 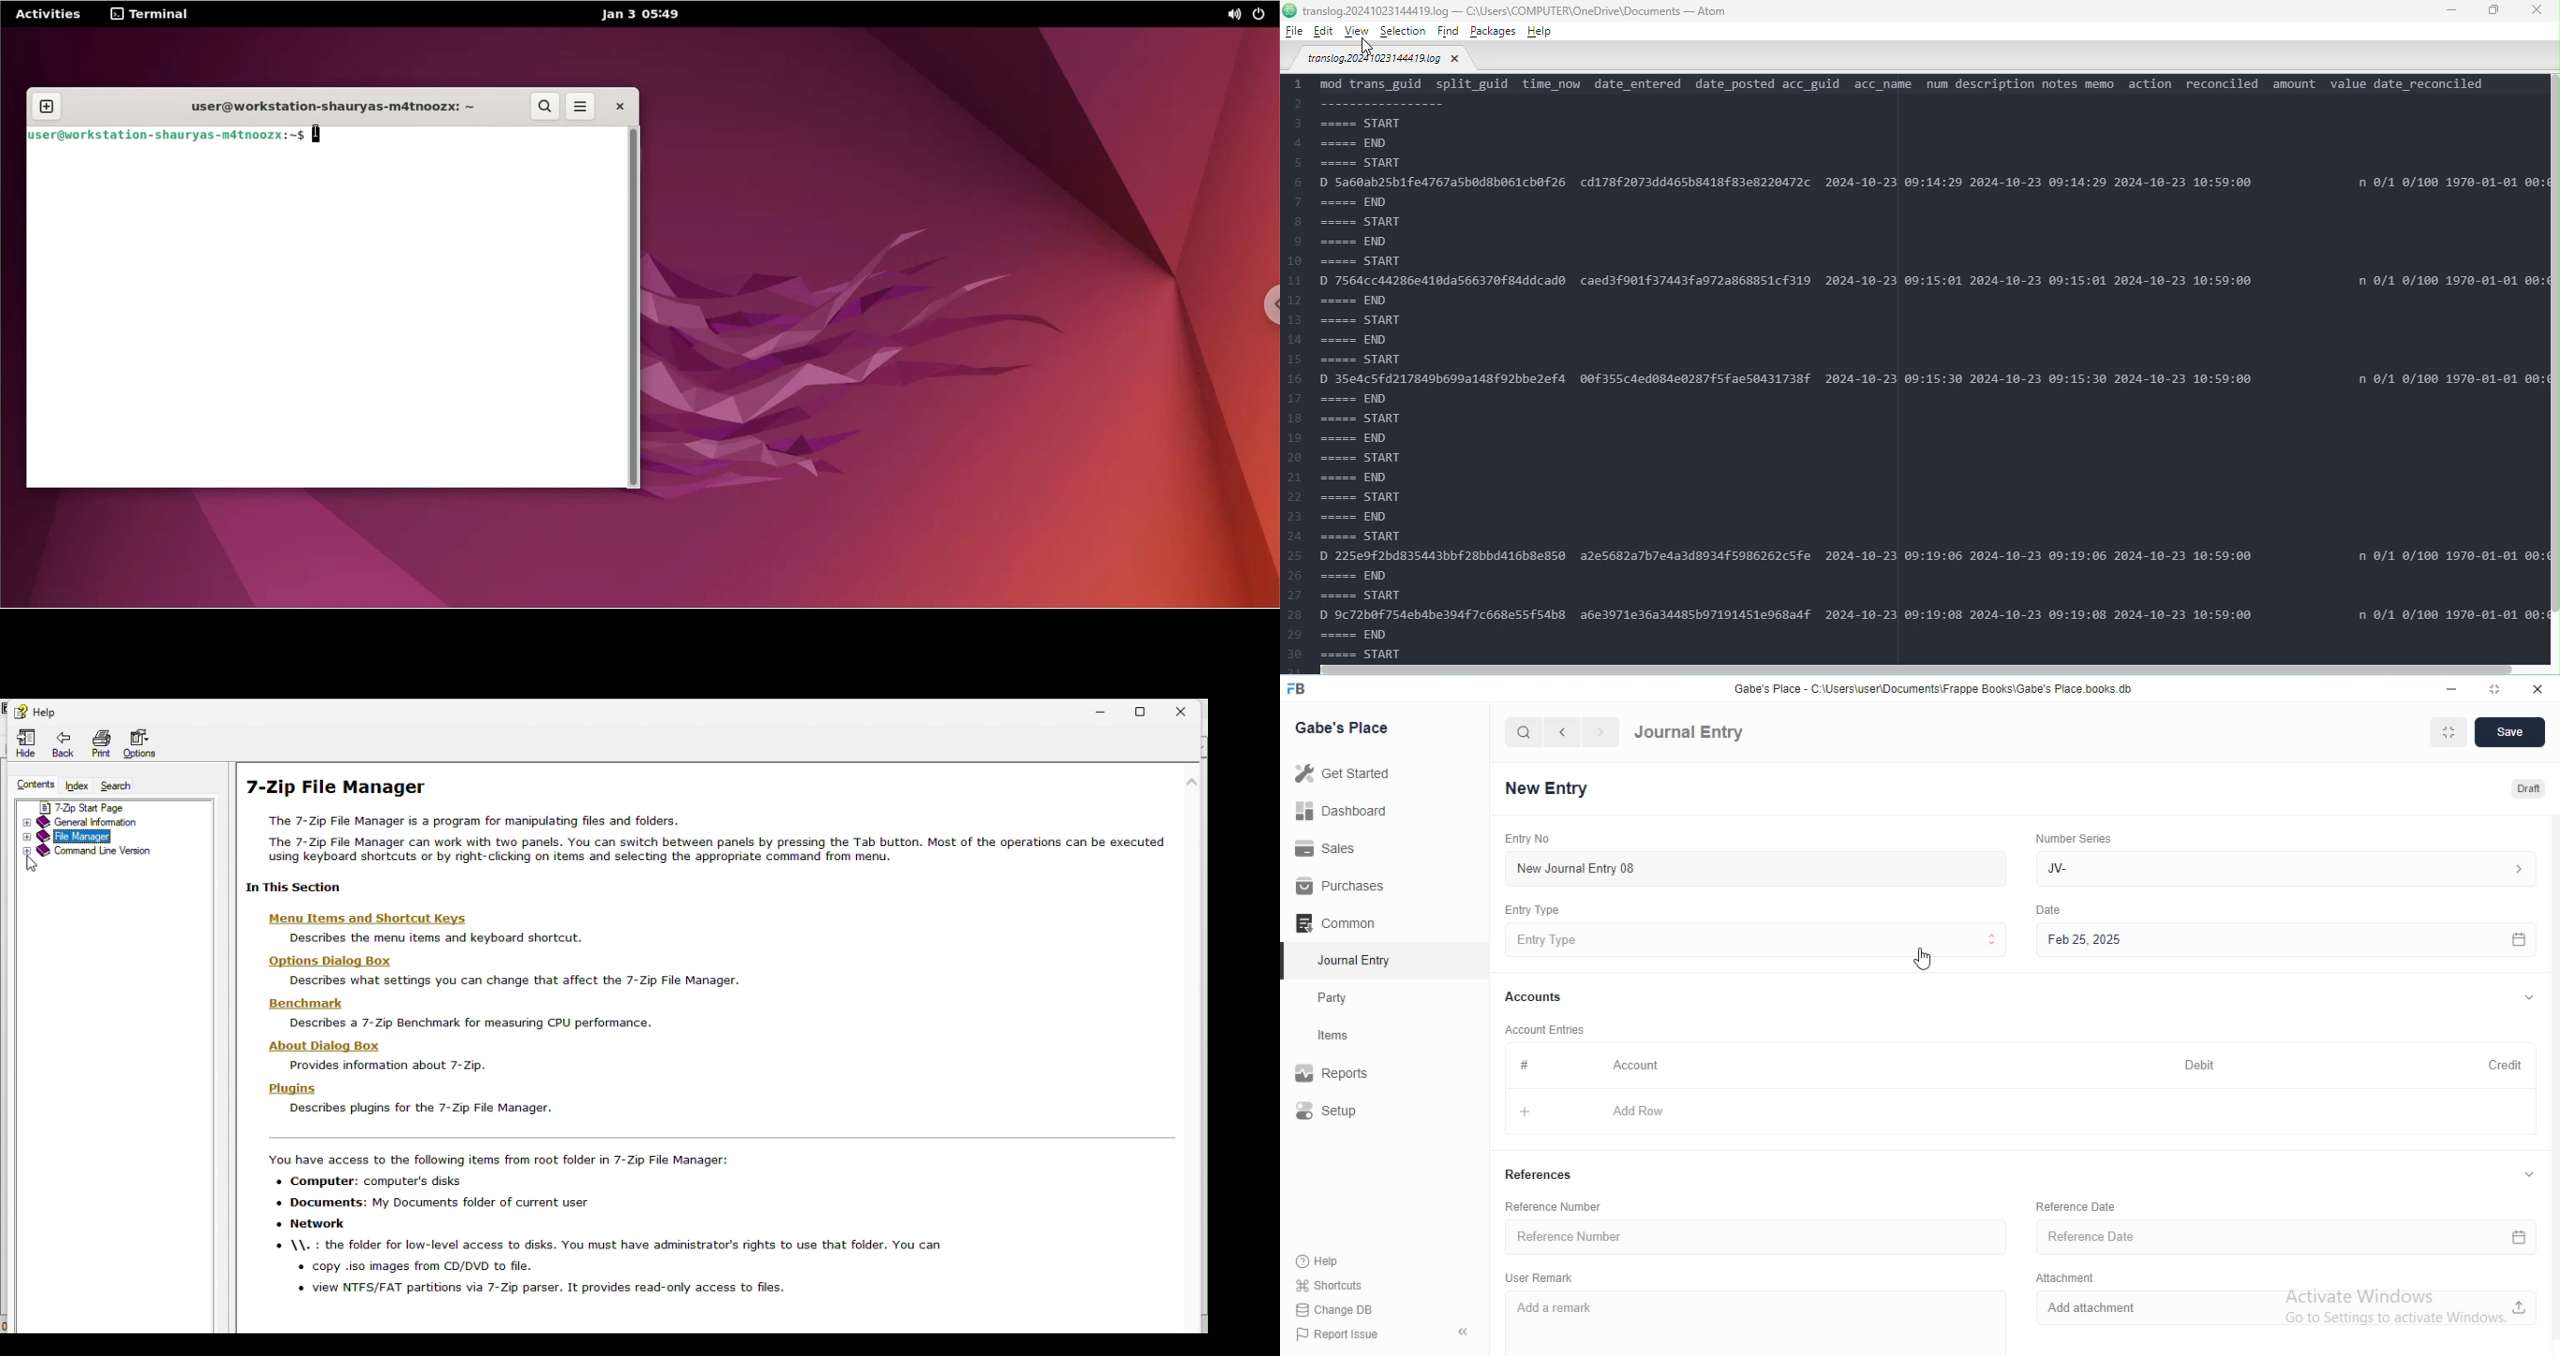 What do you see at coordinates (1914, 366) in the screenshot?
I see `File content - The code appears to be related to data entries or logs, possibly from a database or system process. It includes elements like:  START/END: Markers indicating the beginning and end of a data record. GUIDs (Globally Unique Identifiers): Long strings of characters that uniquely identify each record. Timestamps: Dates and times associated with the records, such as 2024-10-23 09:14:29. Counters/Indexes: Values like "n 0/1 100" or "0/1 100", which might indicate record numbers or positions. Date Codes: Such as 1970-01-01 00, which might represent default or initial dates. ` at bounding box center [1914, 366].